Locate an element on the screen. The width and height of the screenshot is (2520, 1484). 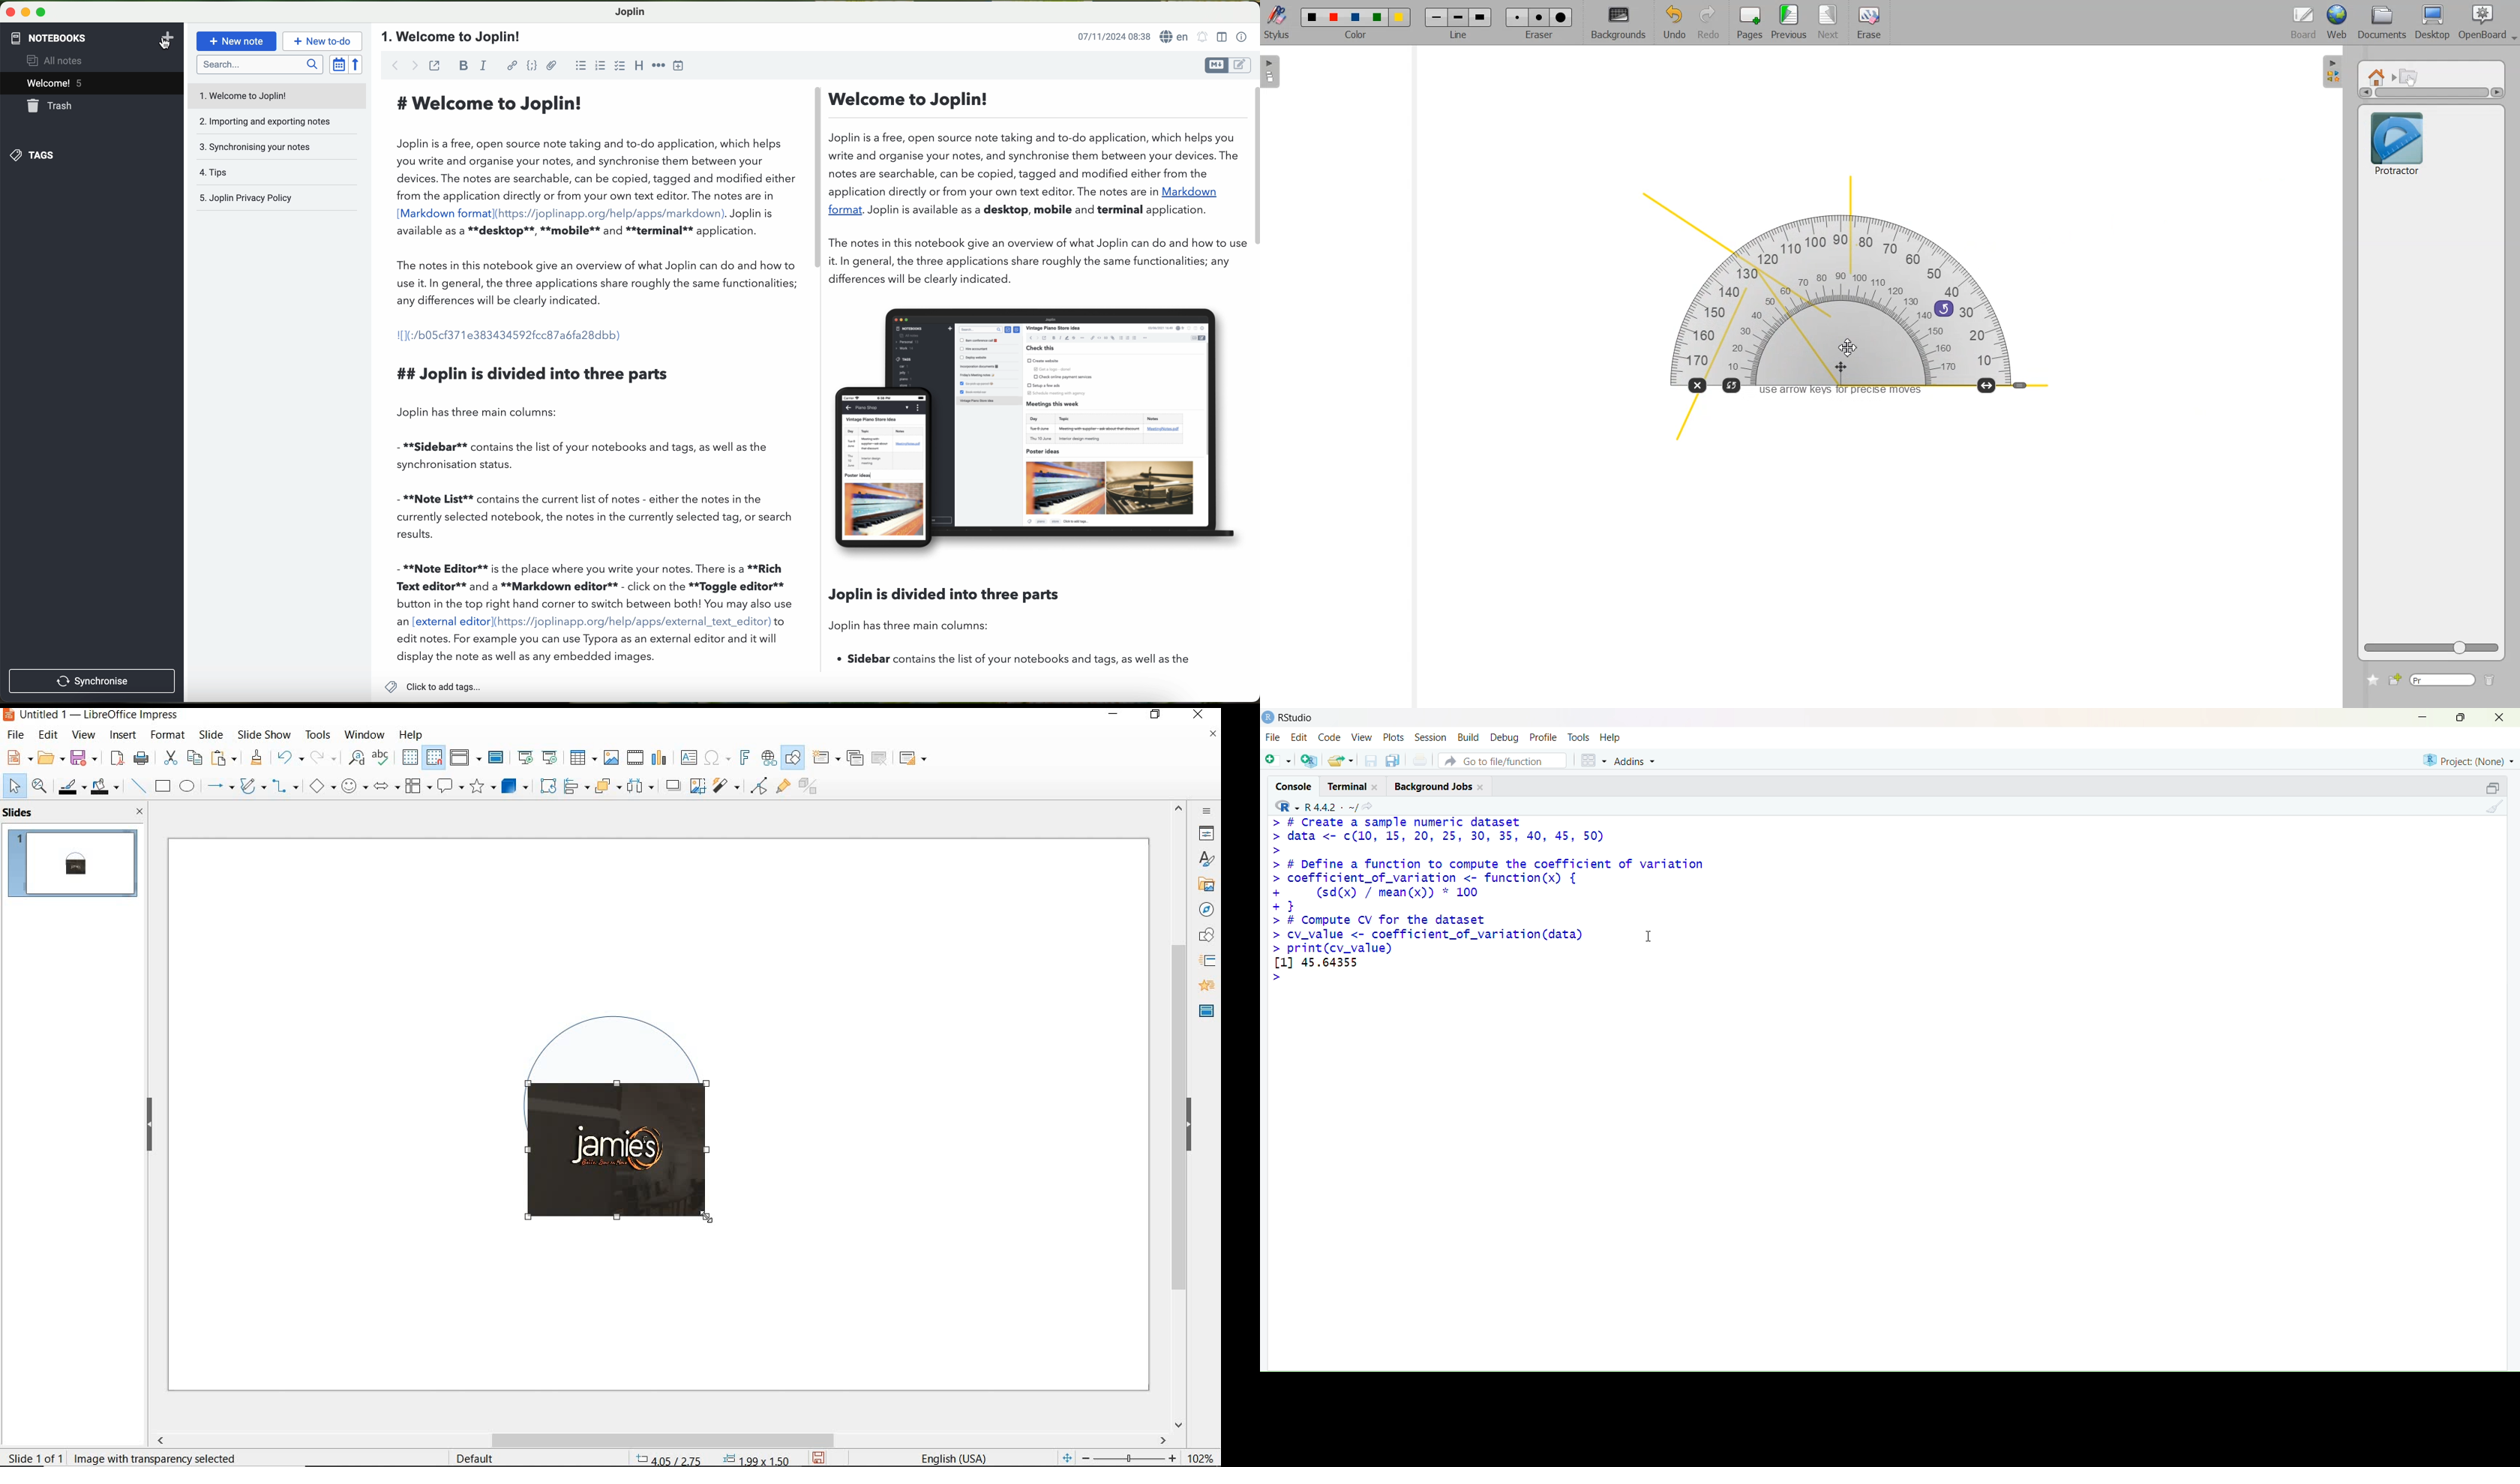
insert time is located at coordinates (680, 65).